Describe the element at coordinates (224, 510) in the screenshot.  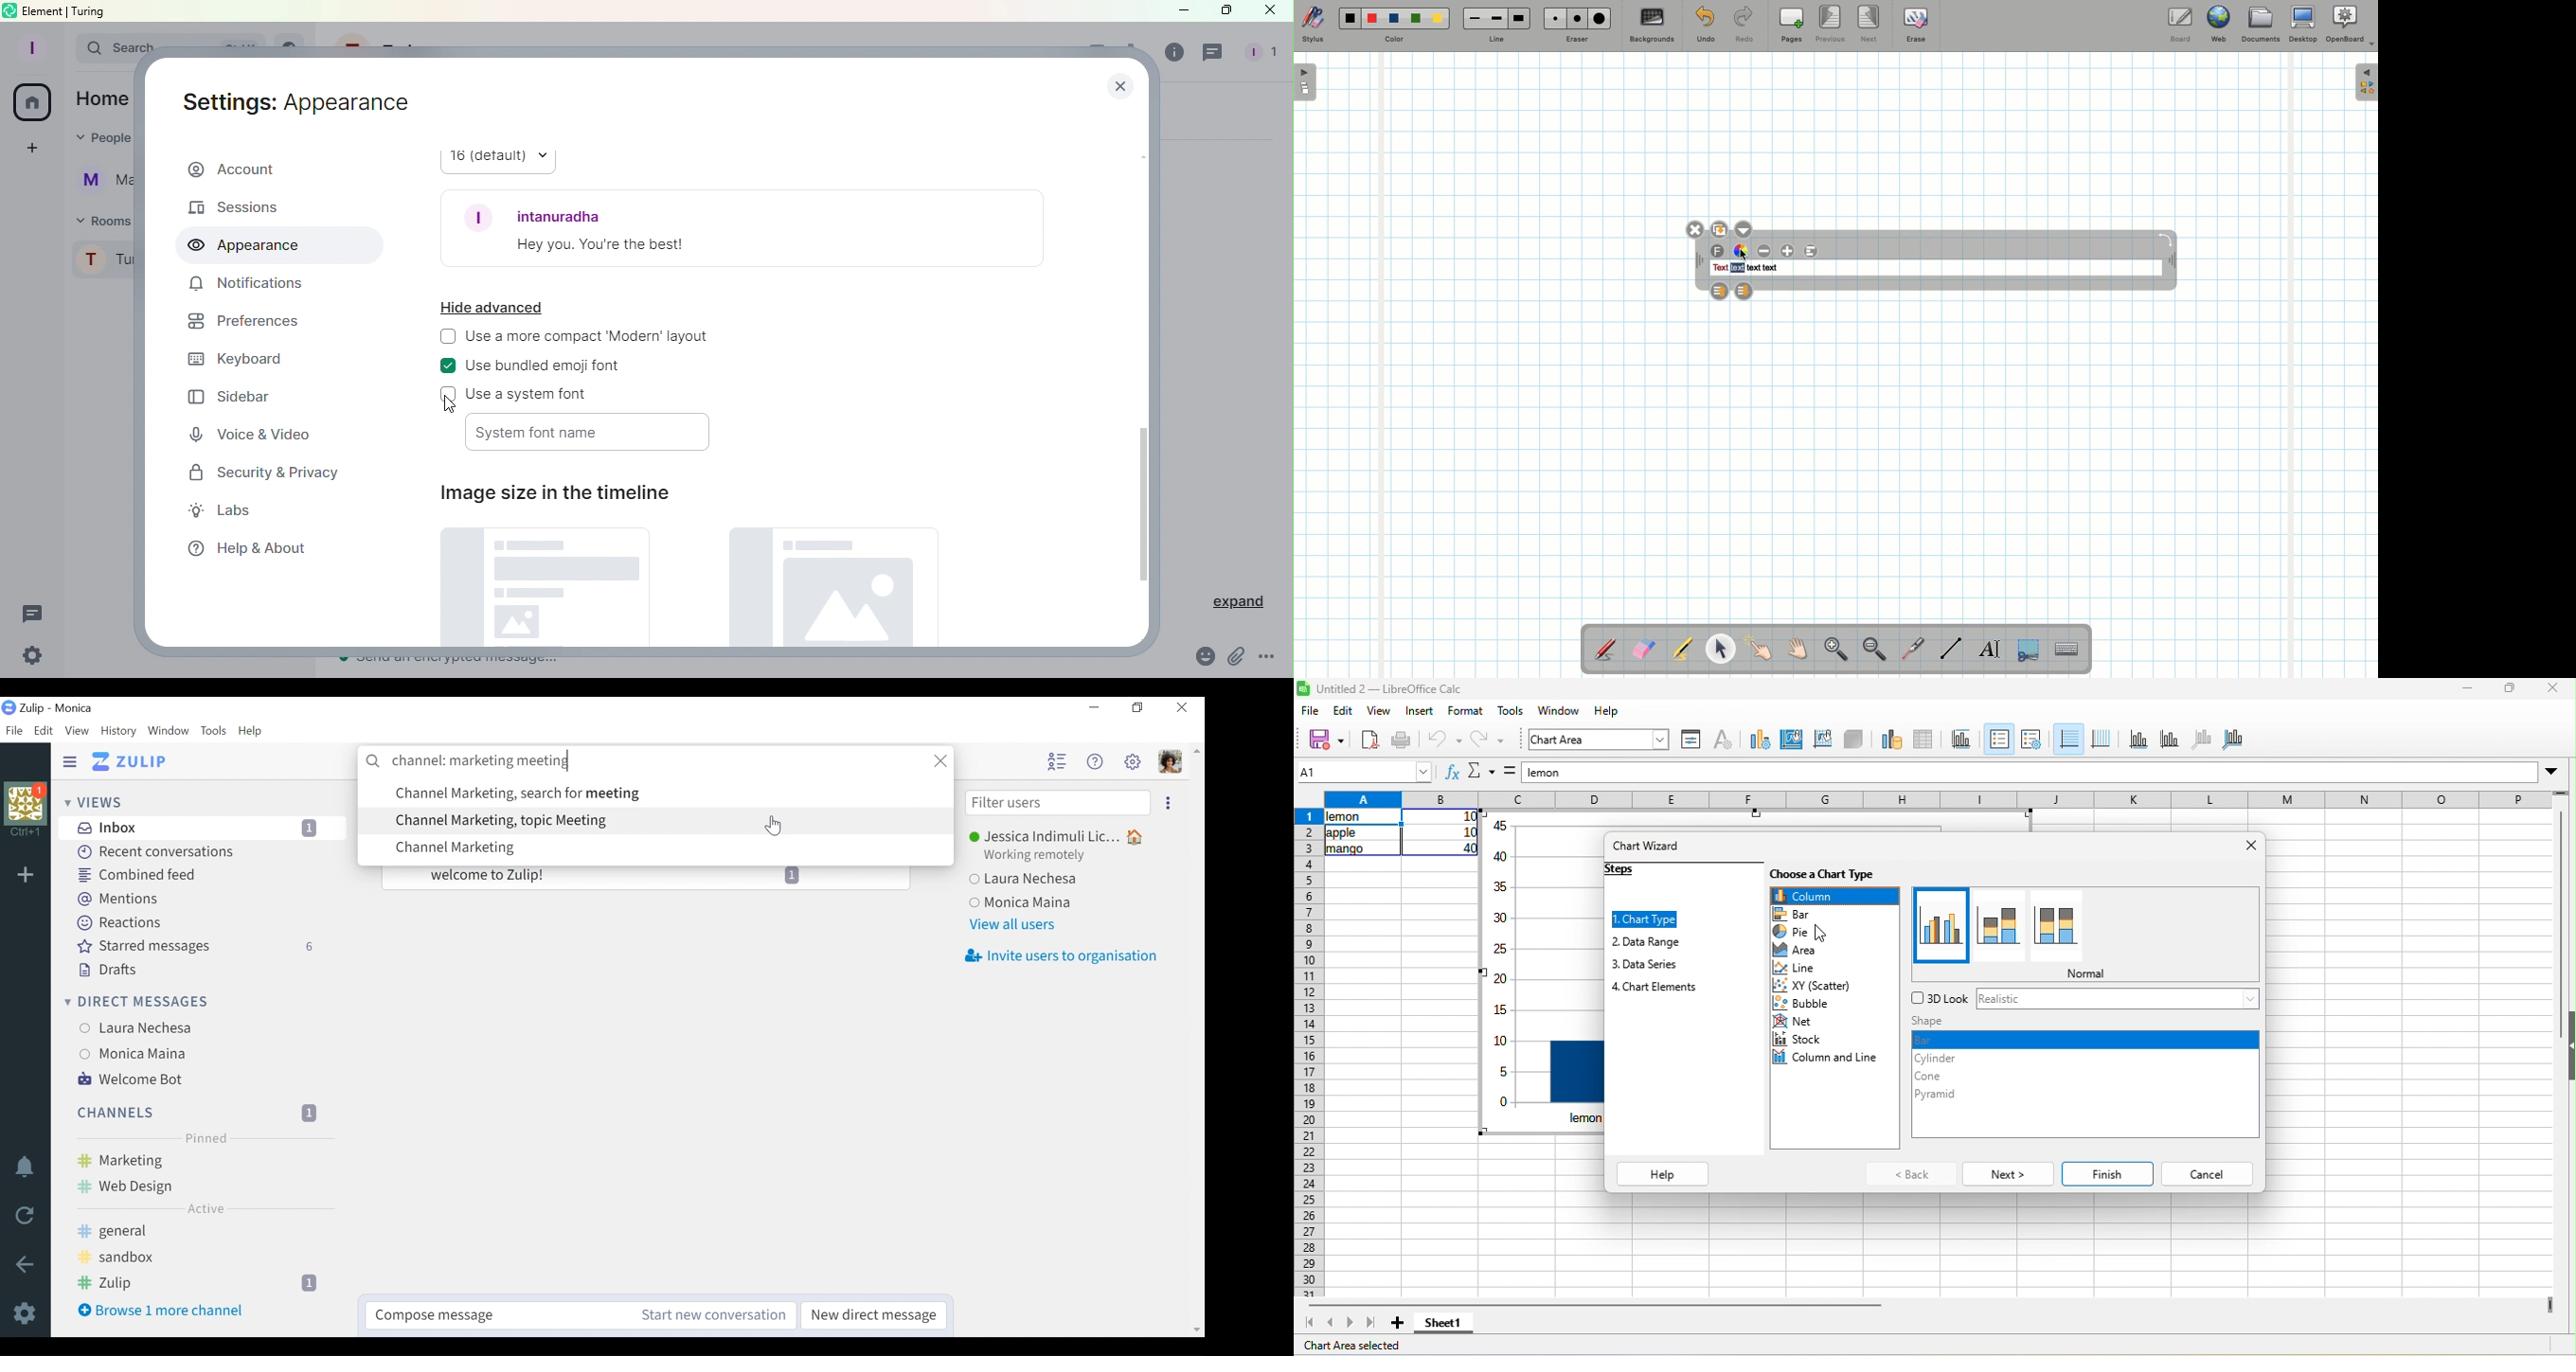
I see `Labs` at that location.